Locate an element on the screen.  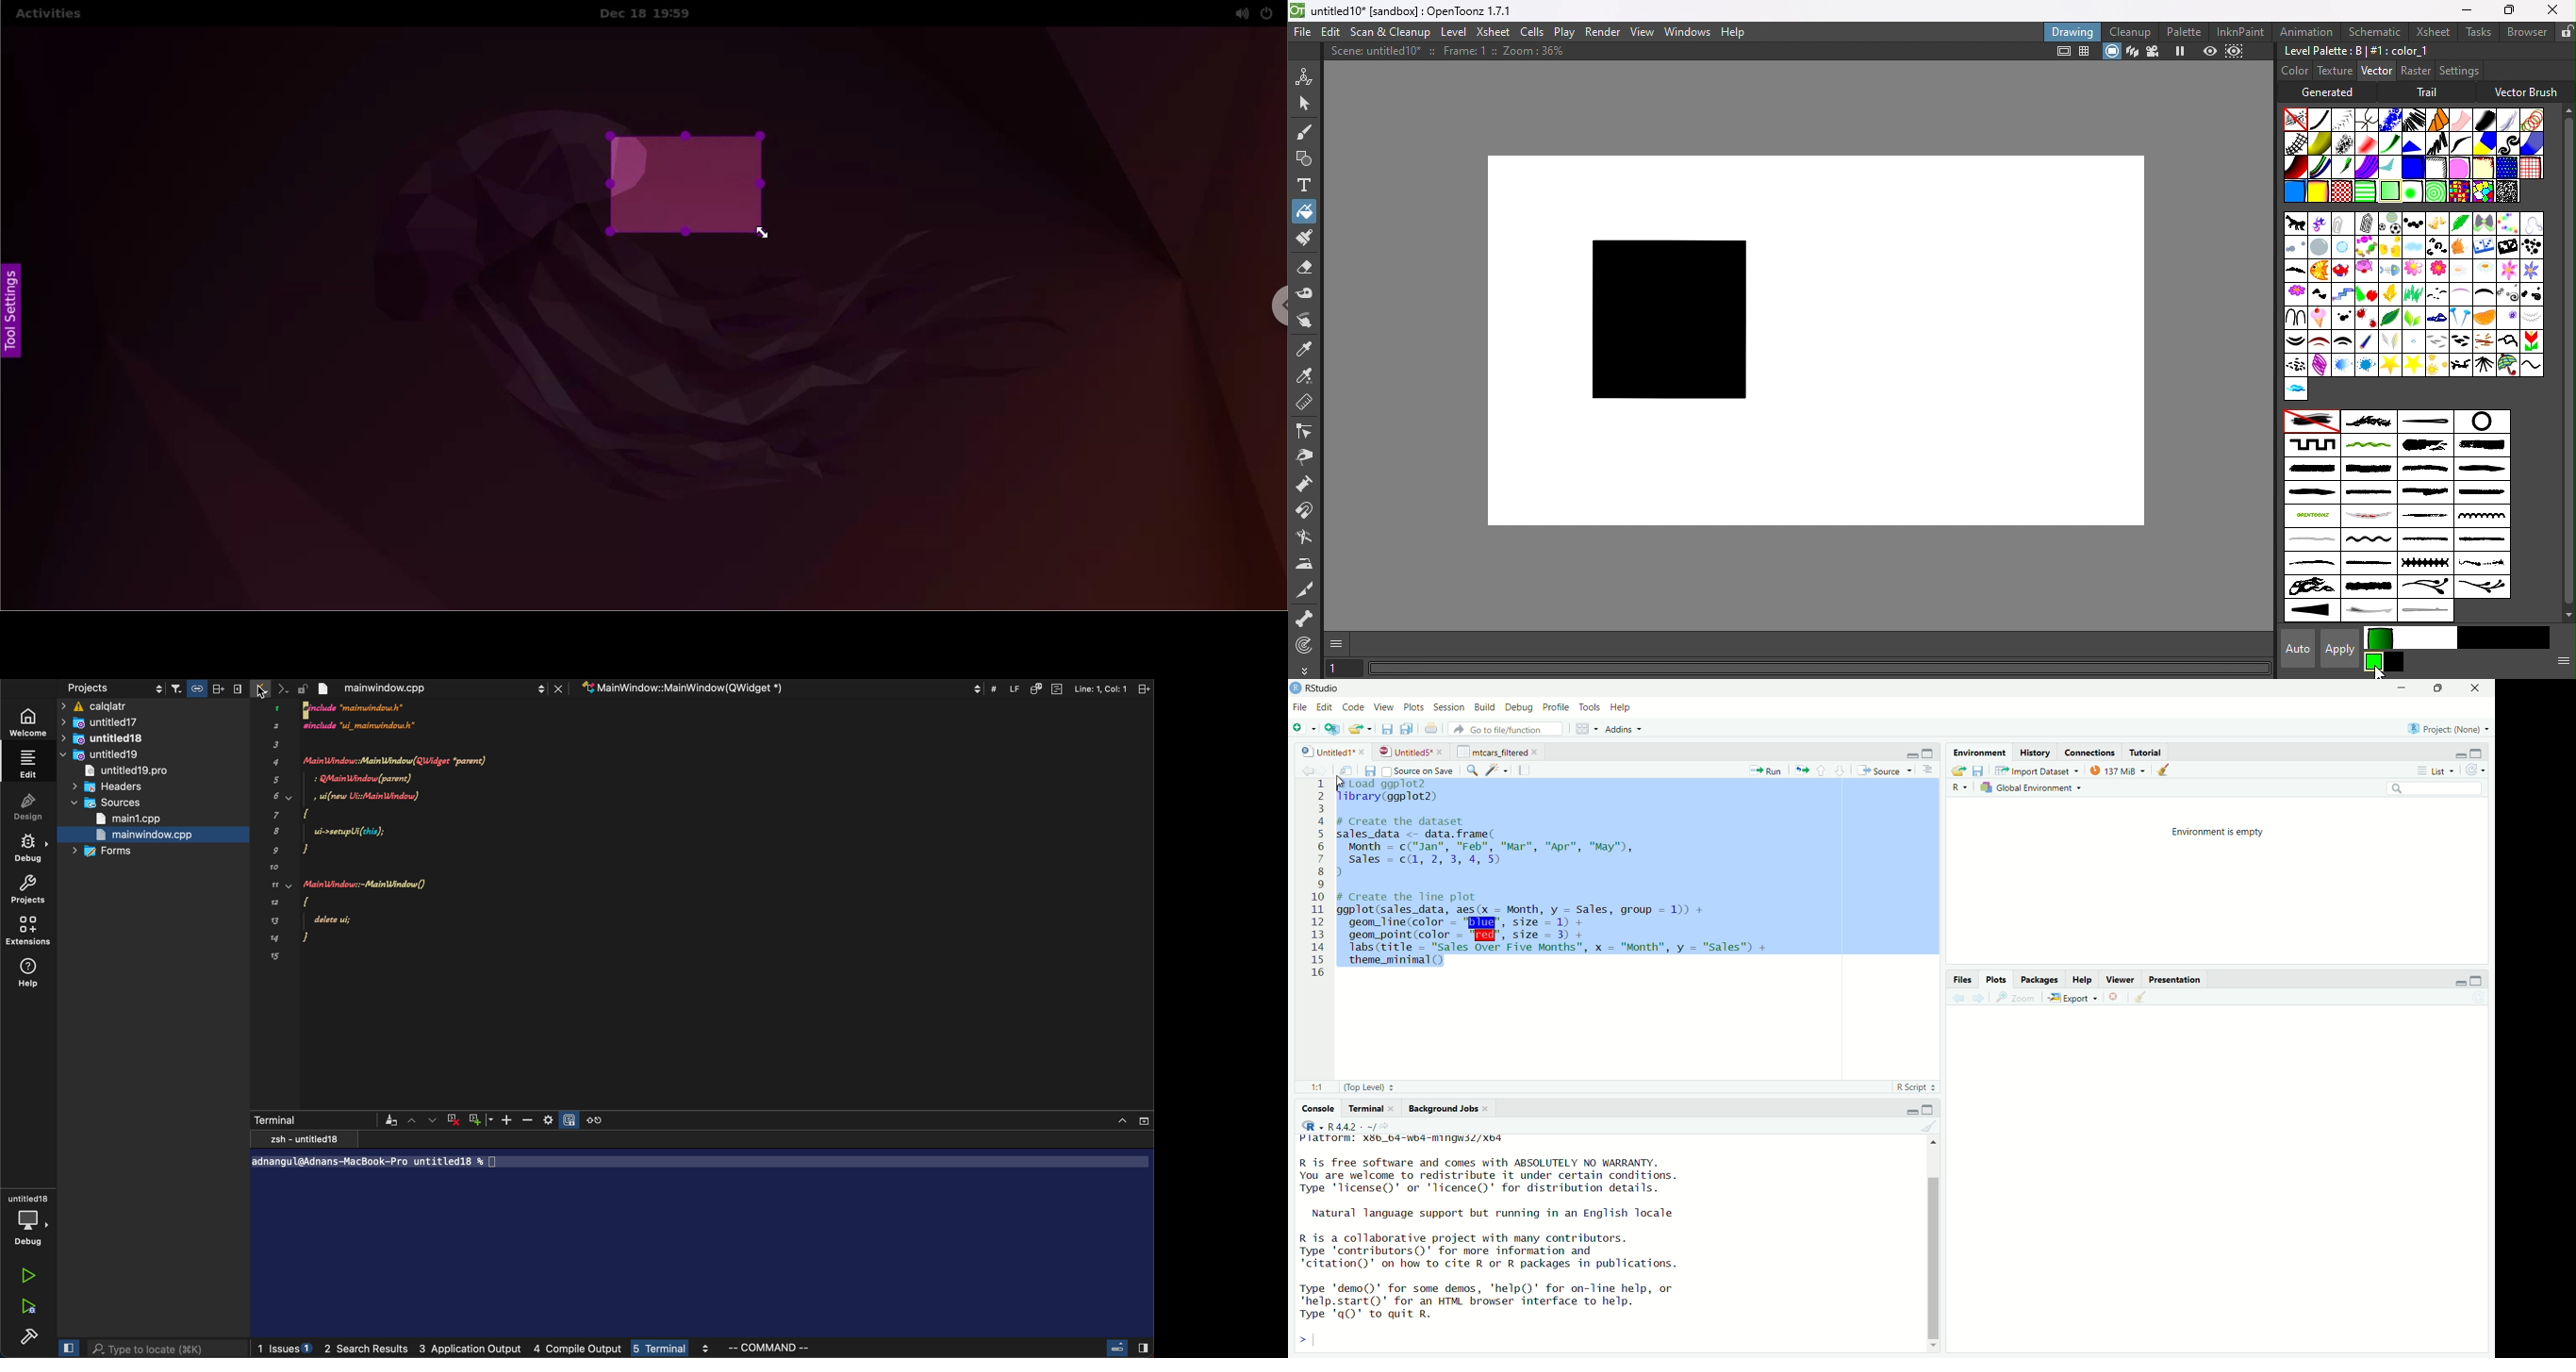
console is located at coordinates (1313, 1109).